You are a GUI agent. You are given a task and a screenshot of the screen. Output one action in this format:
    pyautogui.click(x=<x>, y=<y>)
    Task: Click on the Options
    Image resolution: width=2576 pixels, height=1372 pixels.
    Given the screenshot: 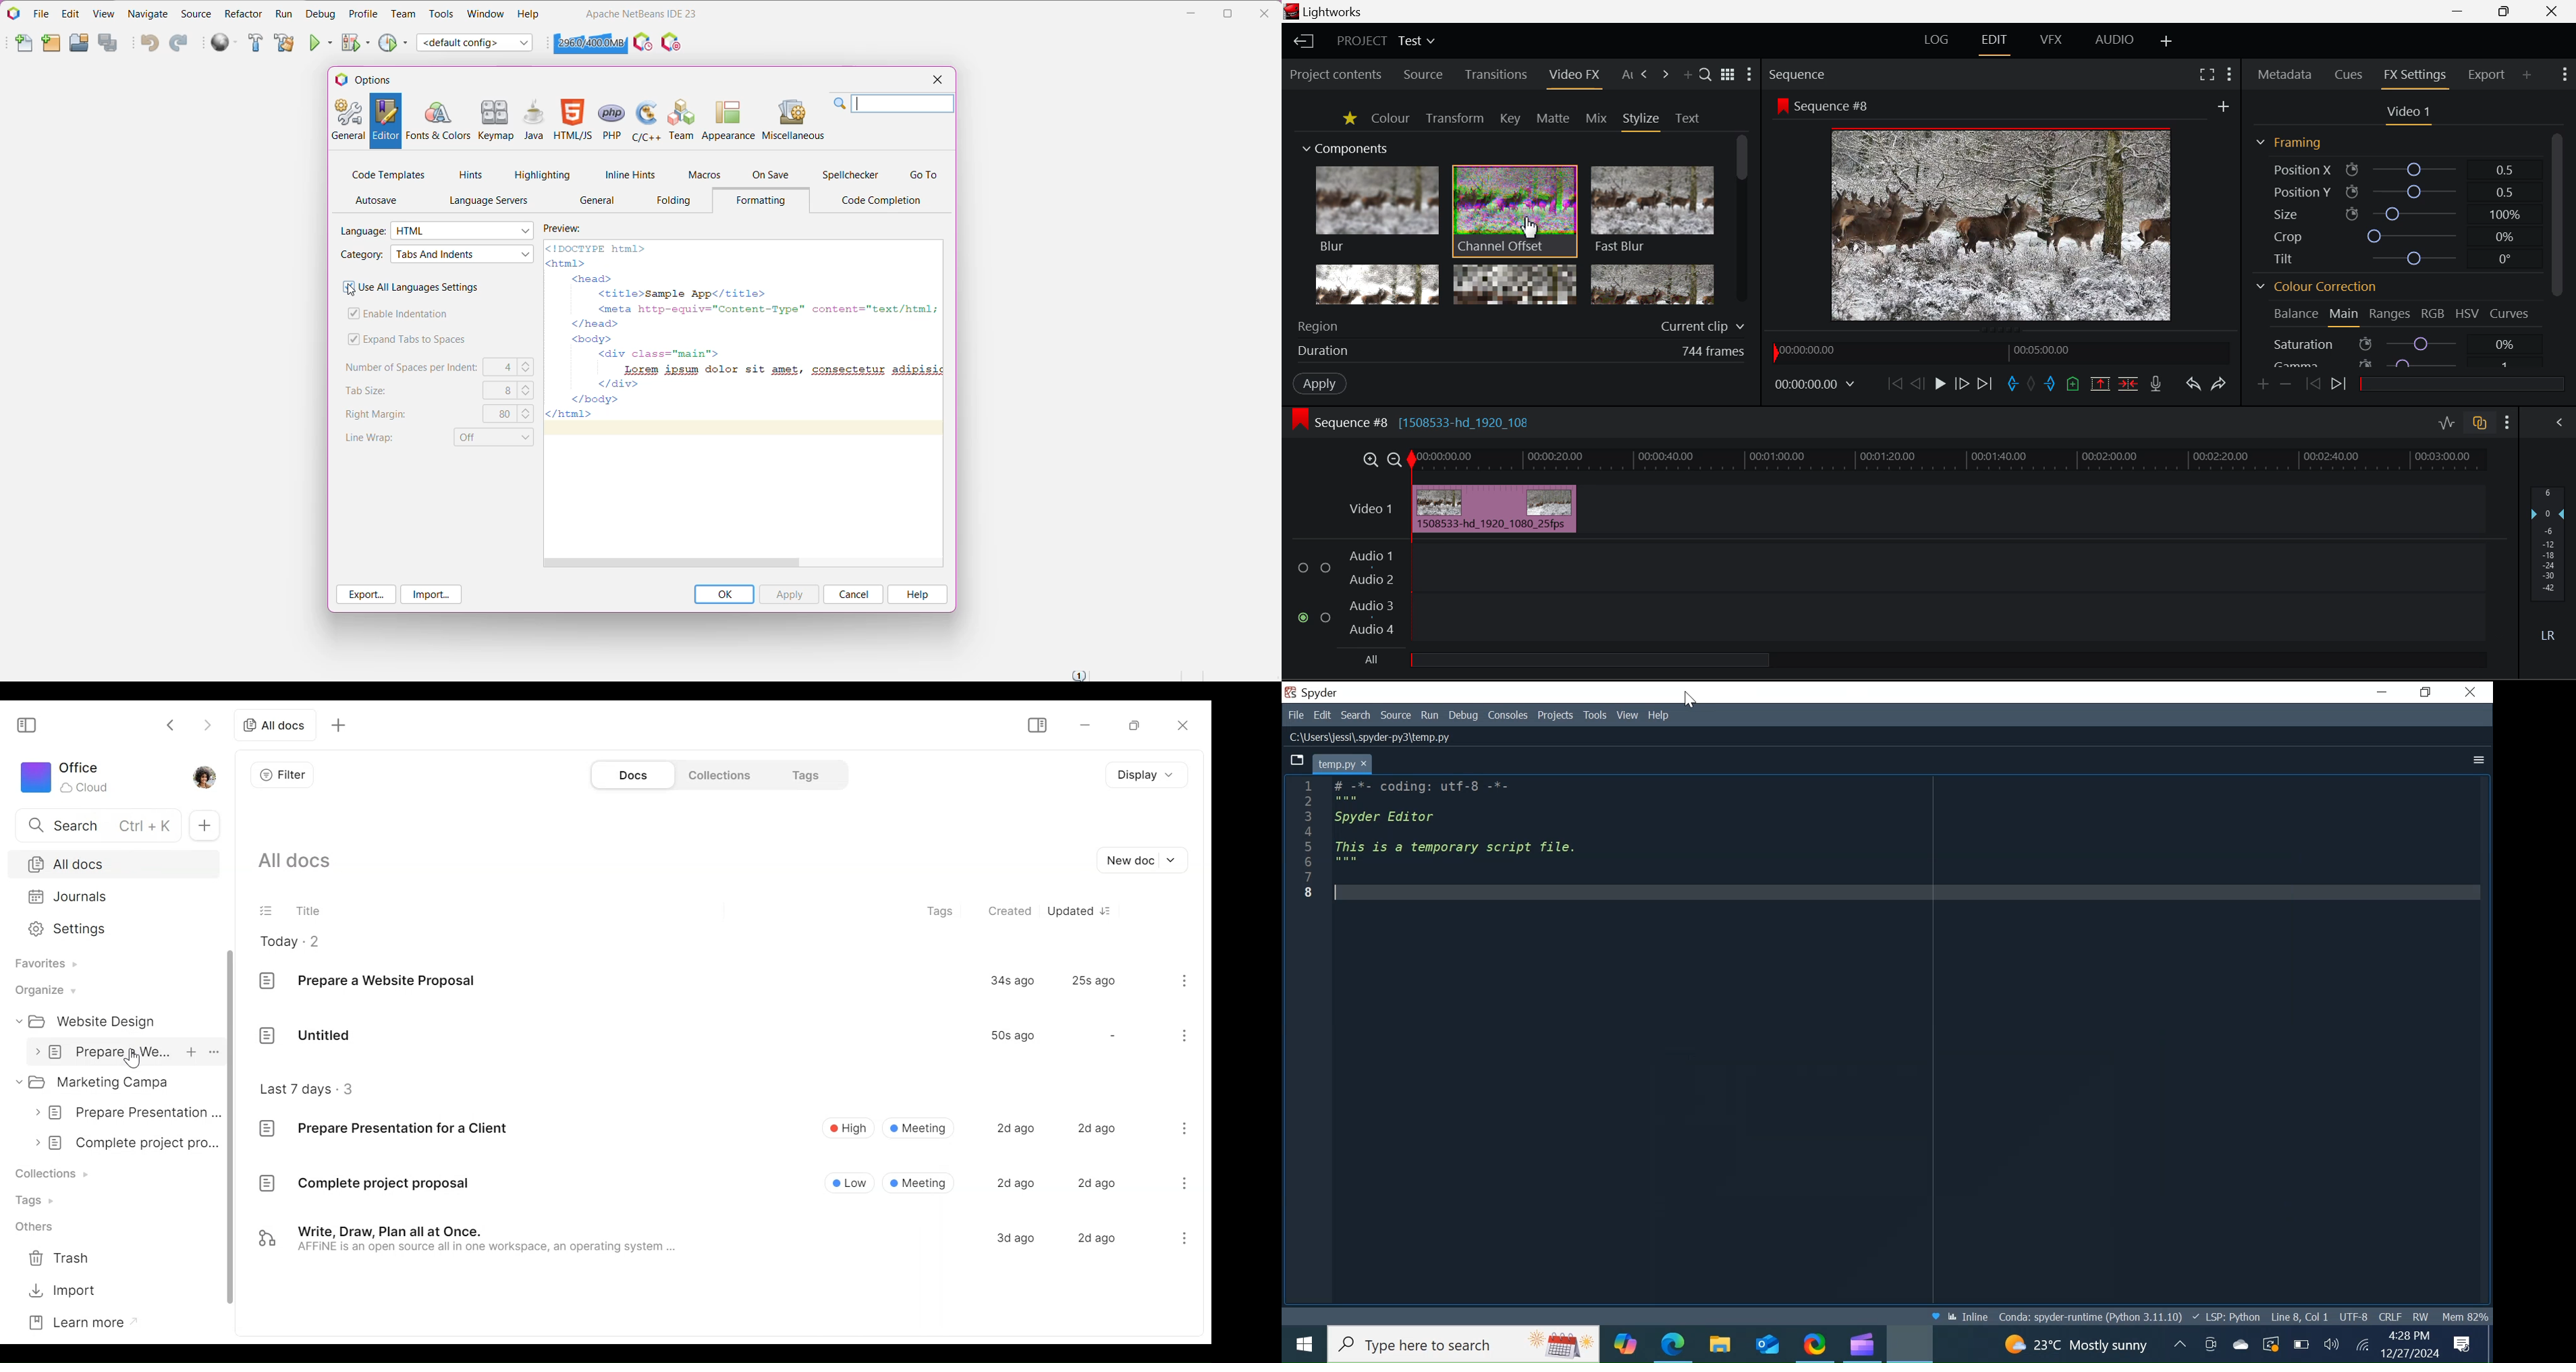 What is the action you would take?
    pyautogui.click(x=369, y=80)
    